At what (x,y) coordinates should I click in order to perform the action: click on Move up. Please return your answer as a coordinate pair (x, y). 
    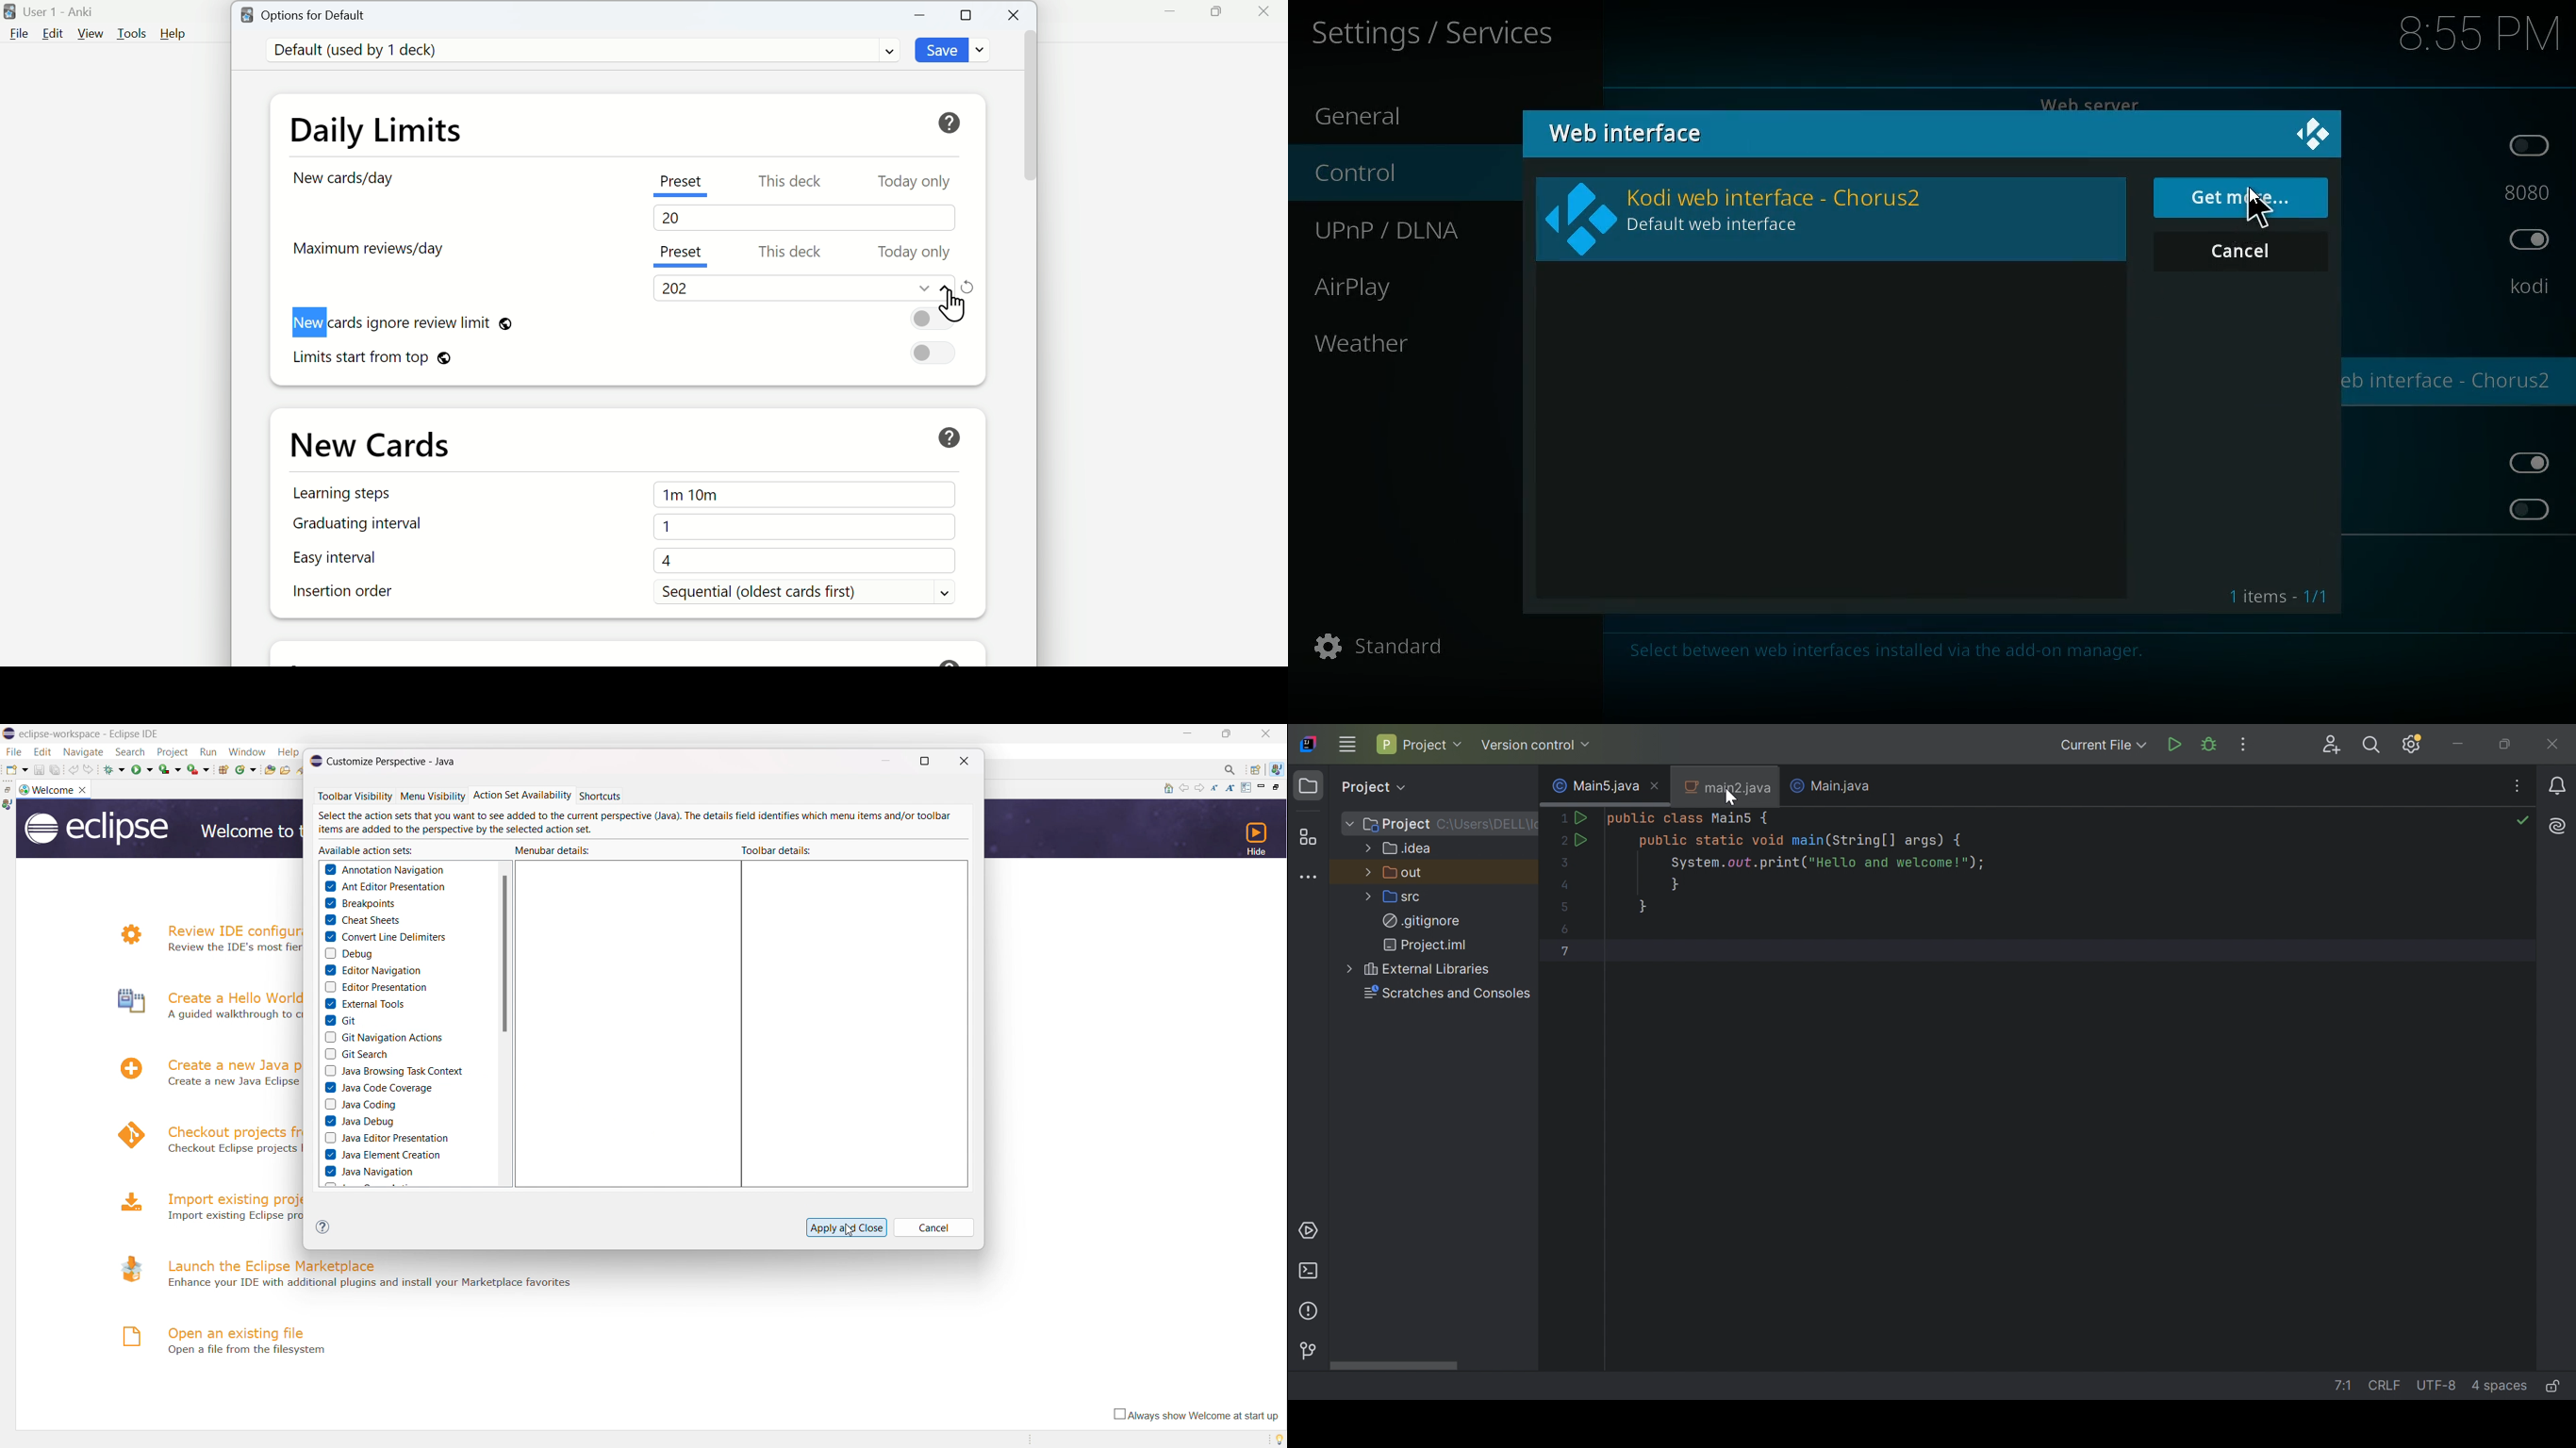
    Looking at the image, I should click on (946, 288).